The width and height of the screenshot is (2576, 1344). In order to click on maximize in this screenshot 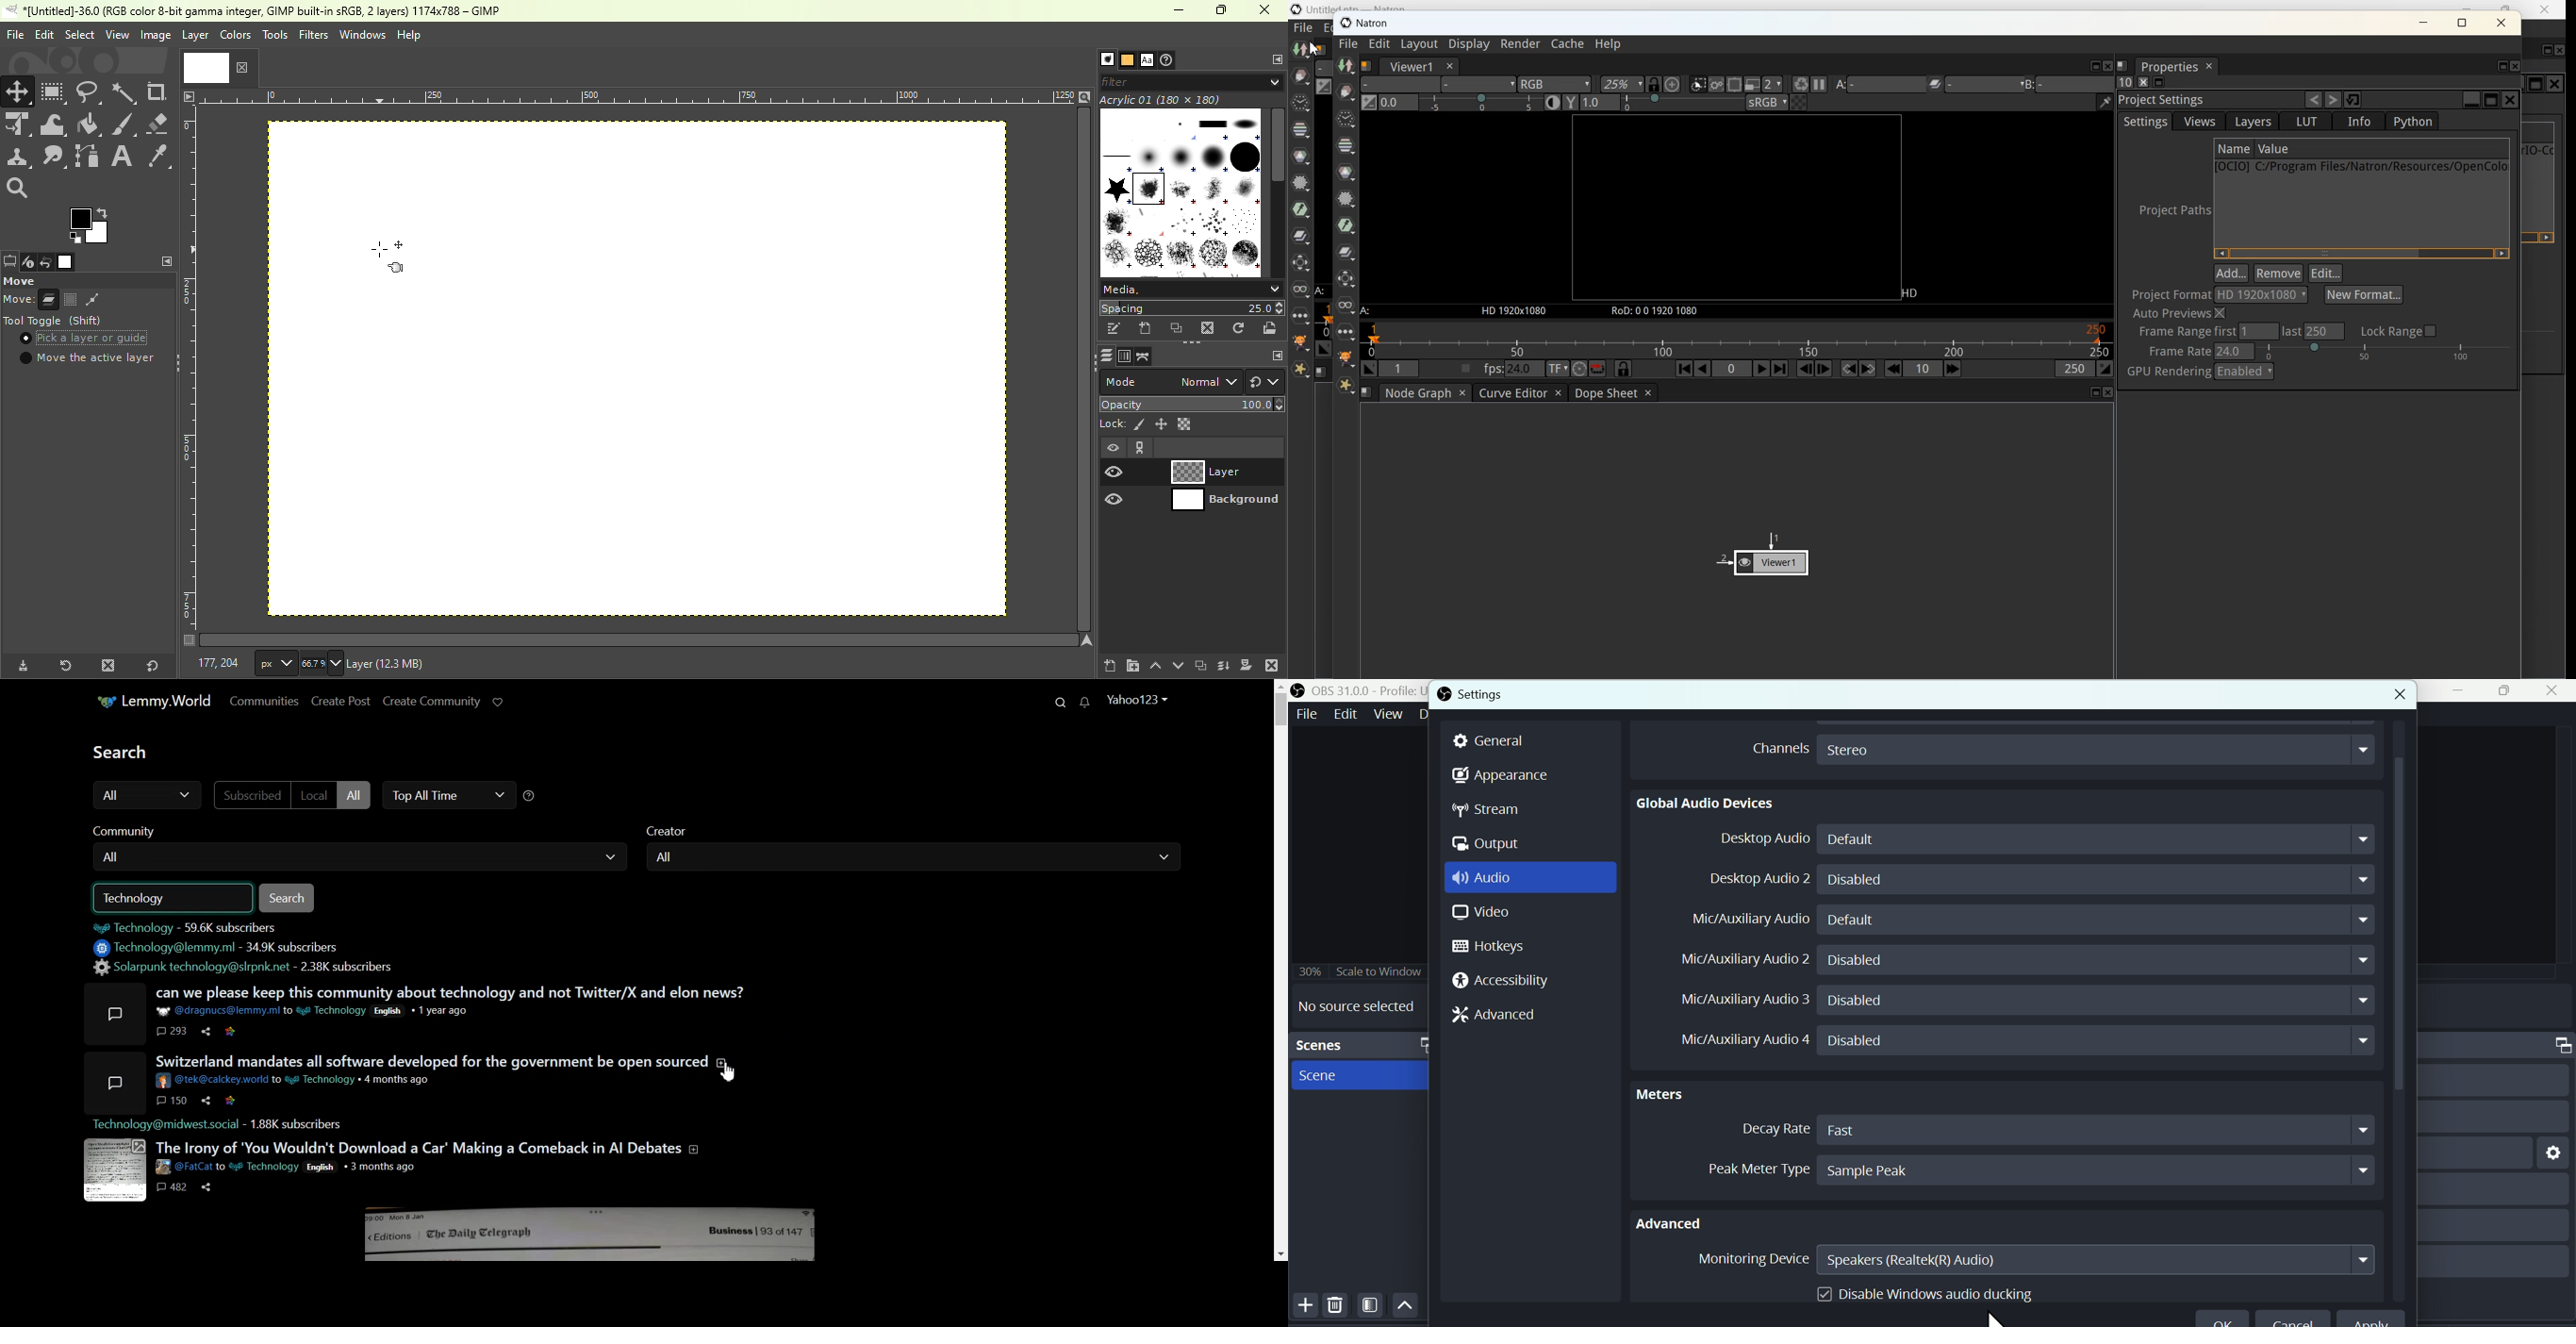, I will do `click(1421, 1044)`.